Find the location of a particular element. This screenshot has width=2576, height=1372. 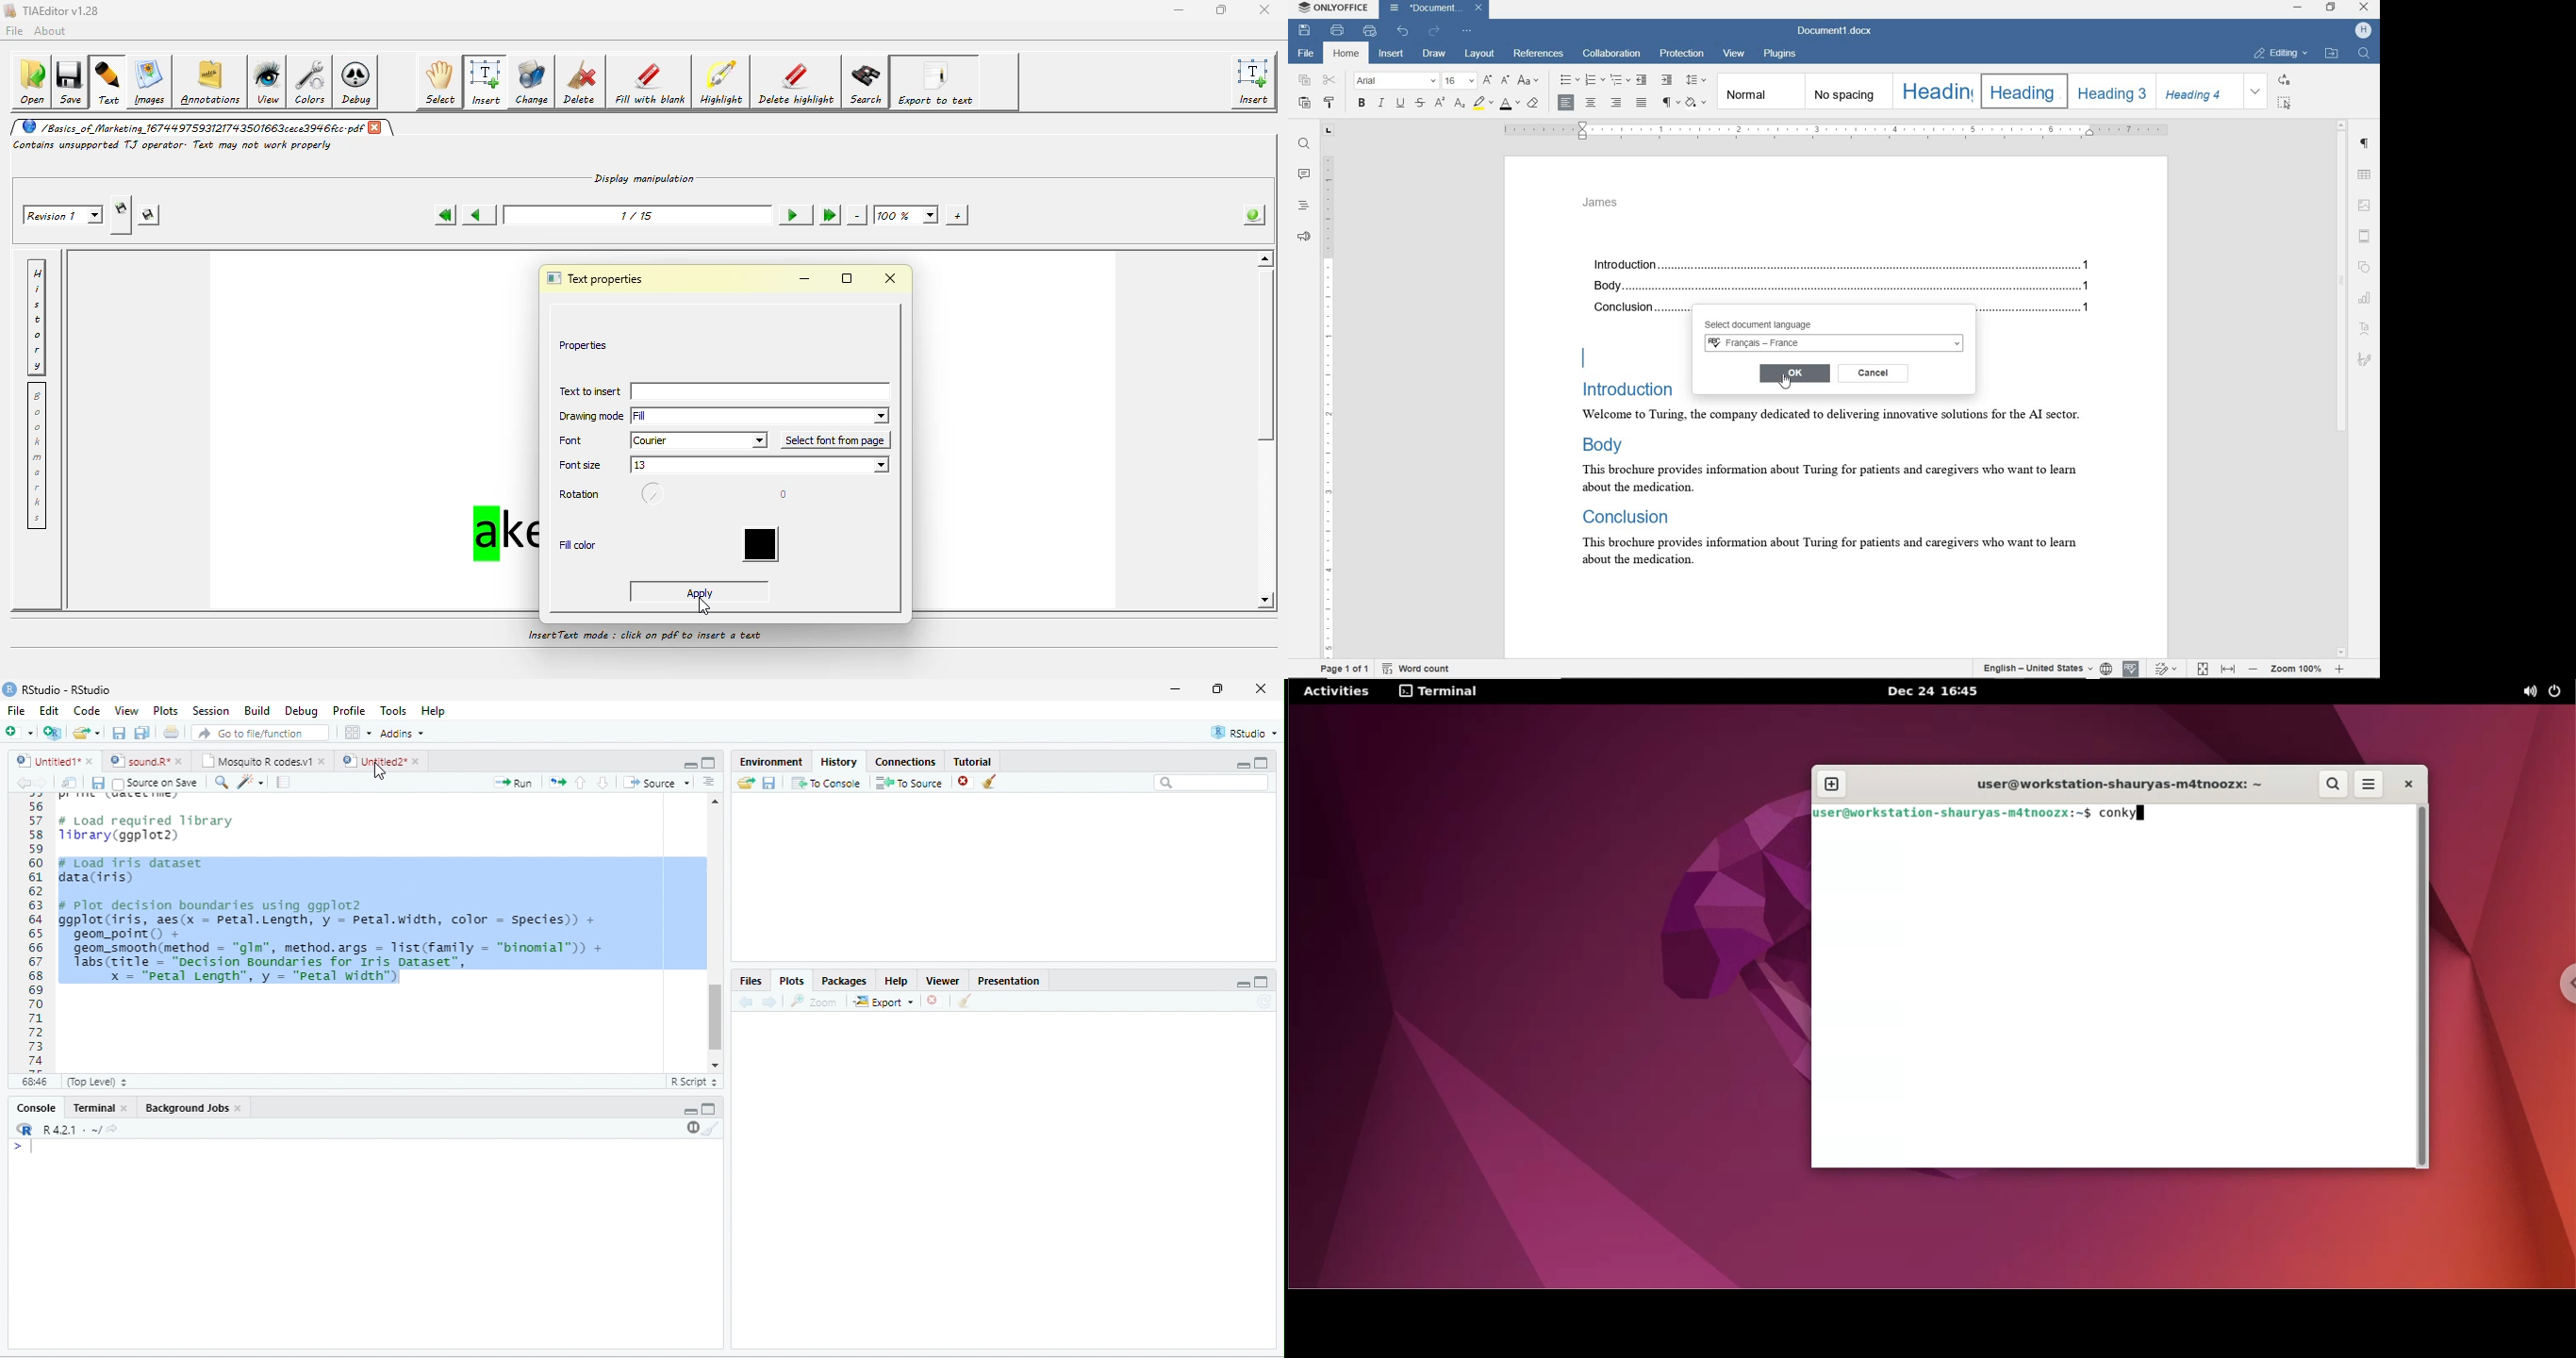

Line numbering is located at coordinates (35, 933).